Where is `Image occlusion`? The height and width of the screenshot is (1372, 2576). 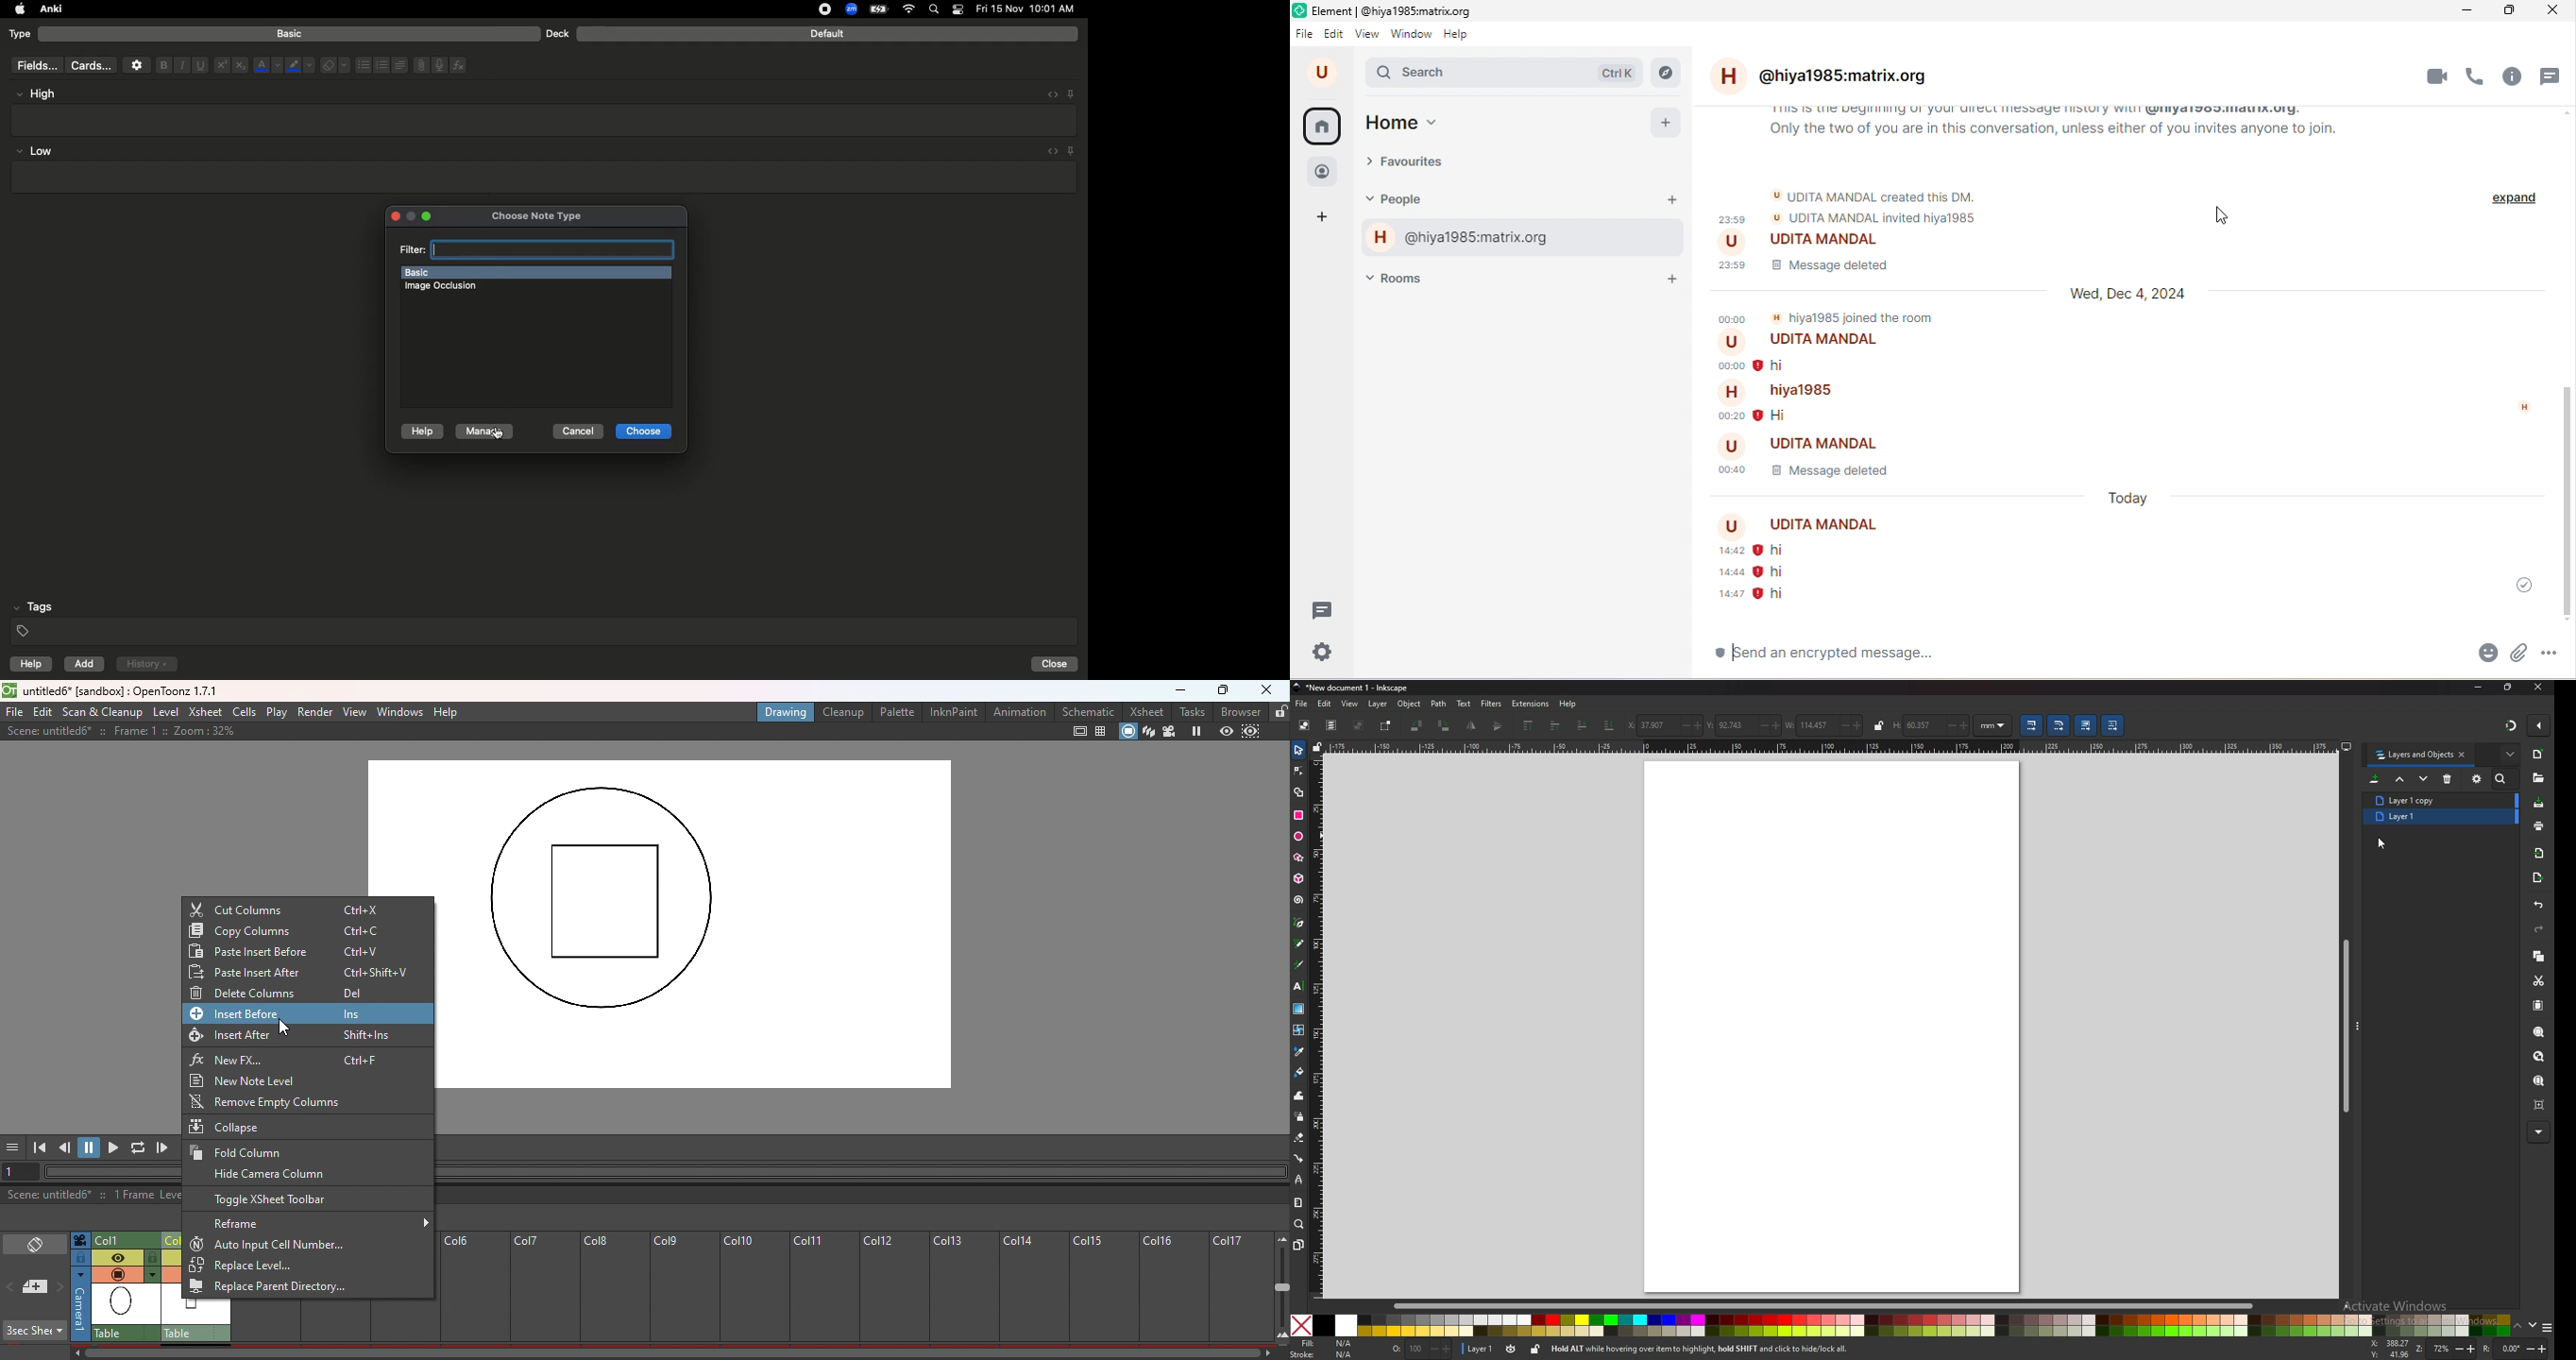
Image occlusion is located at coordinates (443, 288).